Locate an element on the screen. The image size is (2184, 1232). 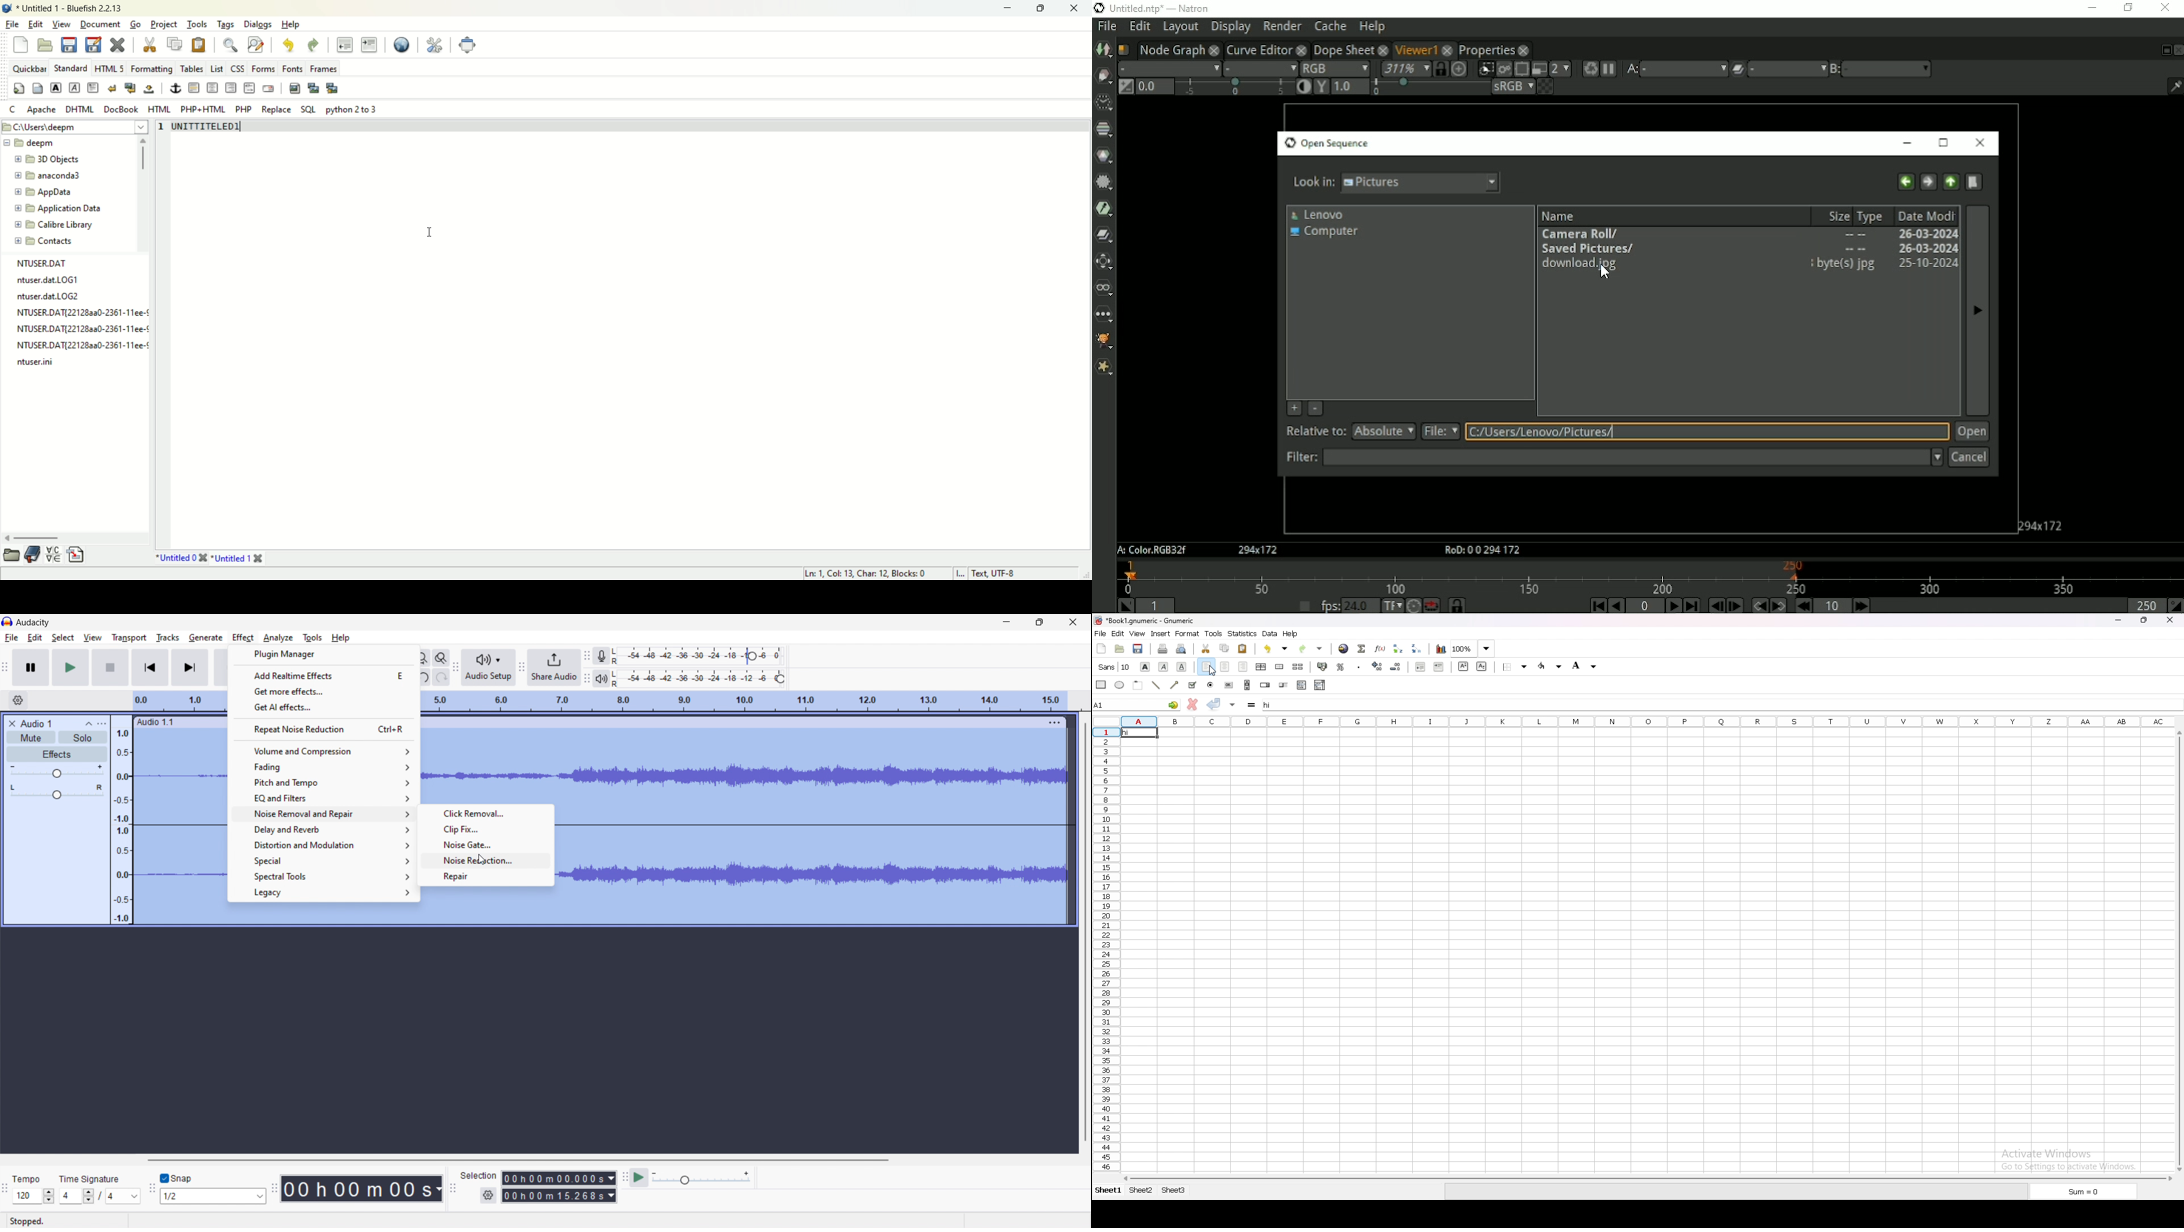
select is located at coordinates (63, 638).